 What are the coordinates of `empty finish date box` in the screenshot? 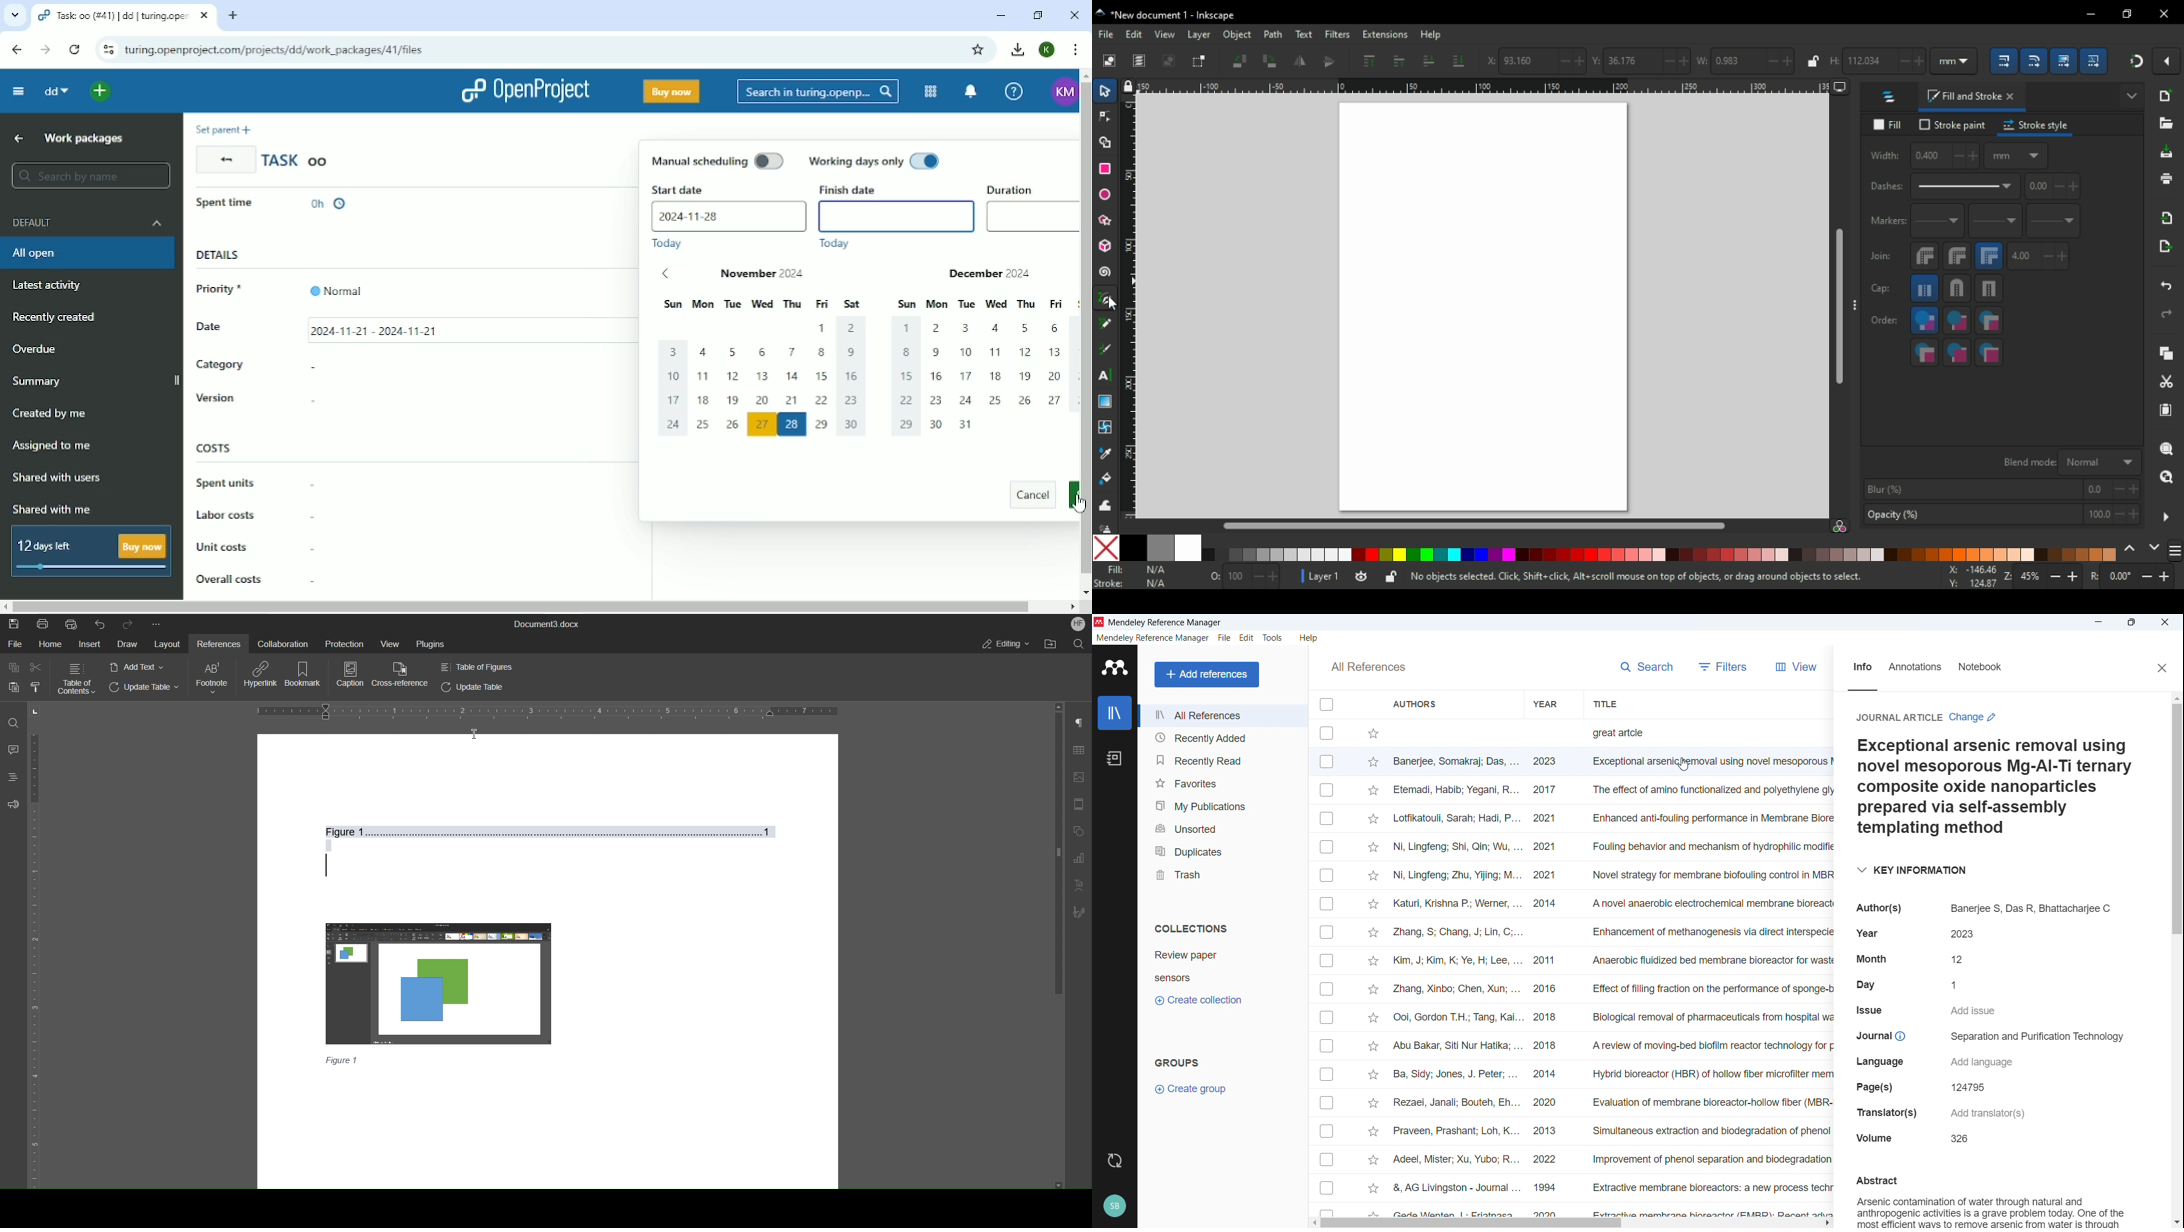 It's located at (899, 216).